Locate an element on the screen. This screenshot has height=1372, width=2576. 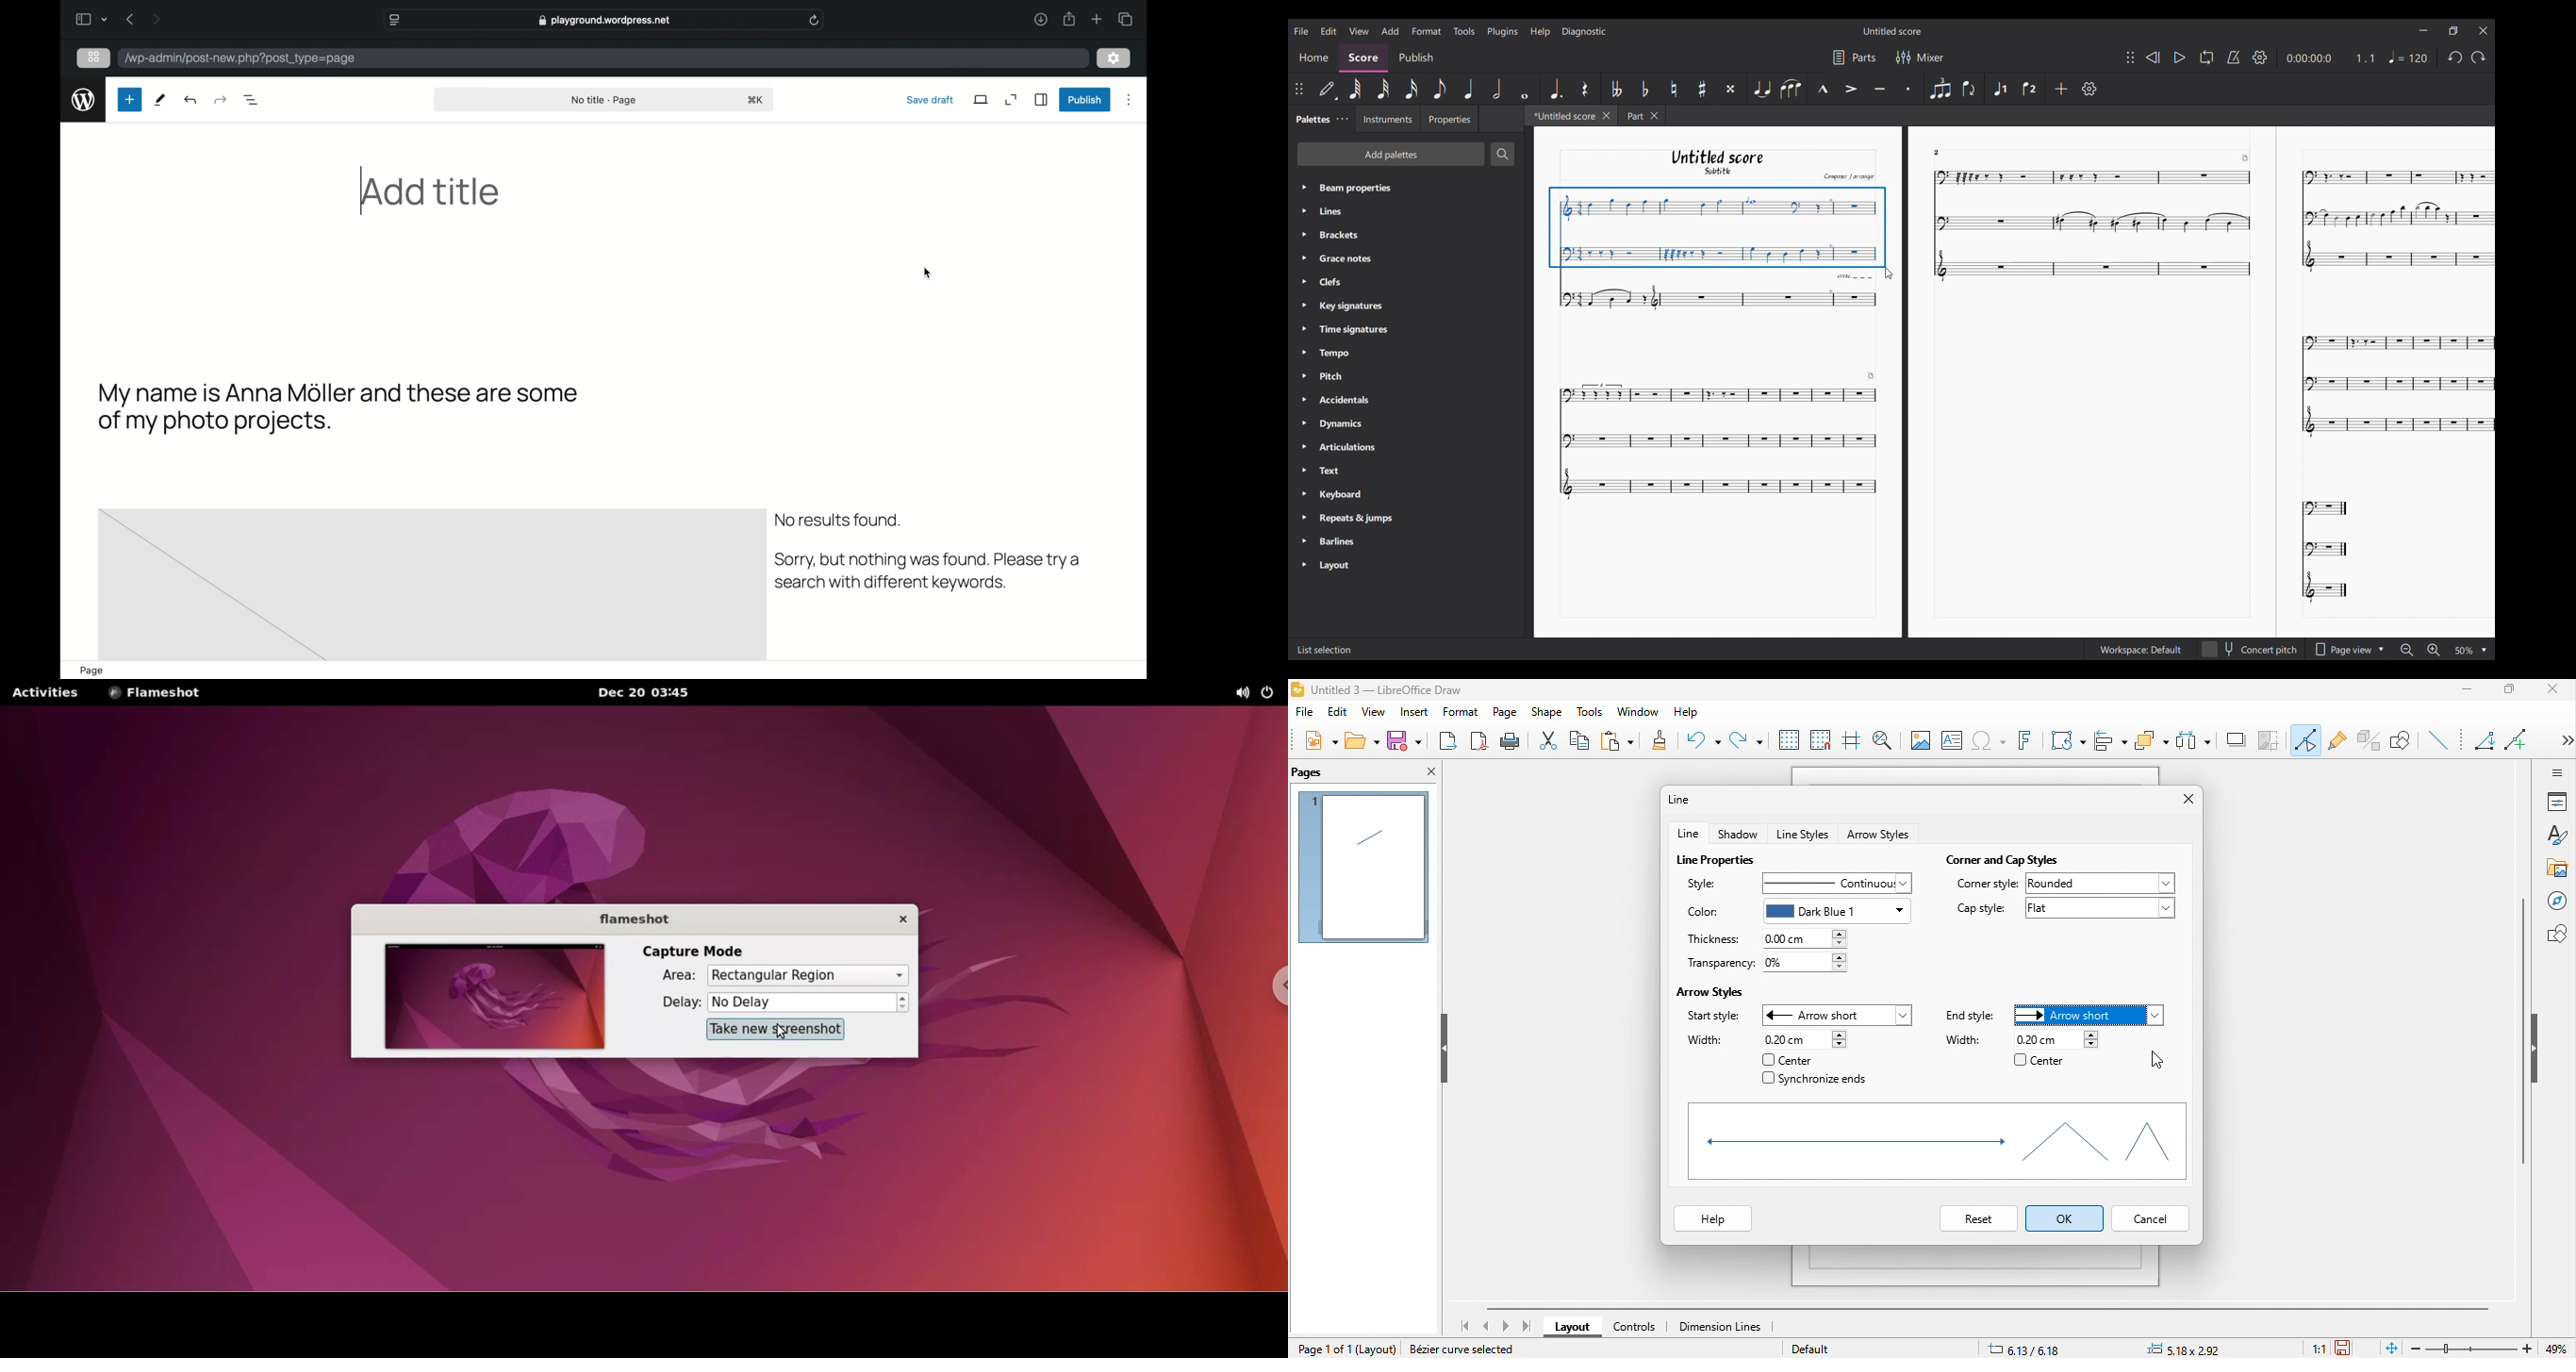
8th note is located at coordinates (1439, 89).